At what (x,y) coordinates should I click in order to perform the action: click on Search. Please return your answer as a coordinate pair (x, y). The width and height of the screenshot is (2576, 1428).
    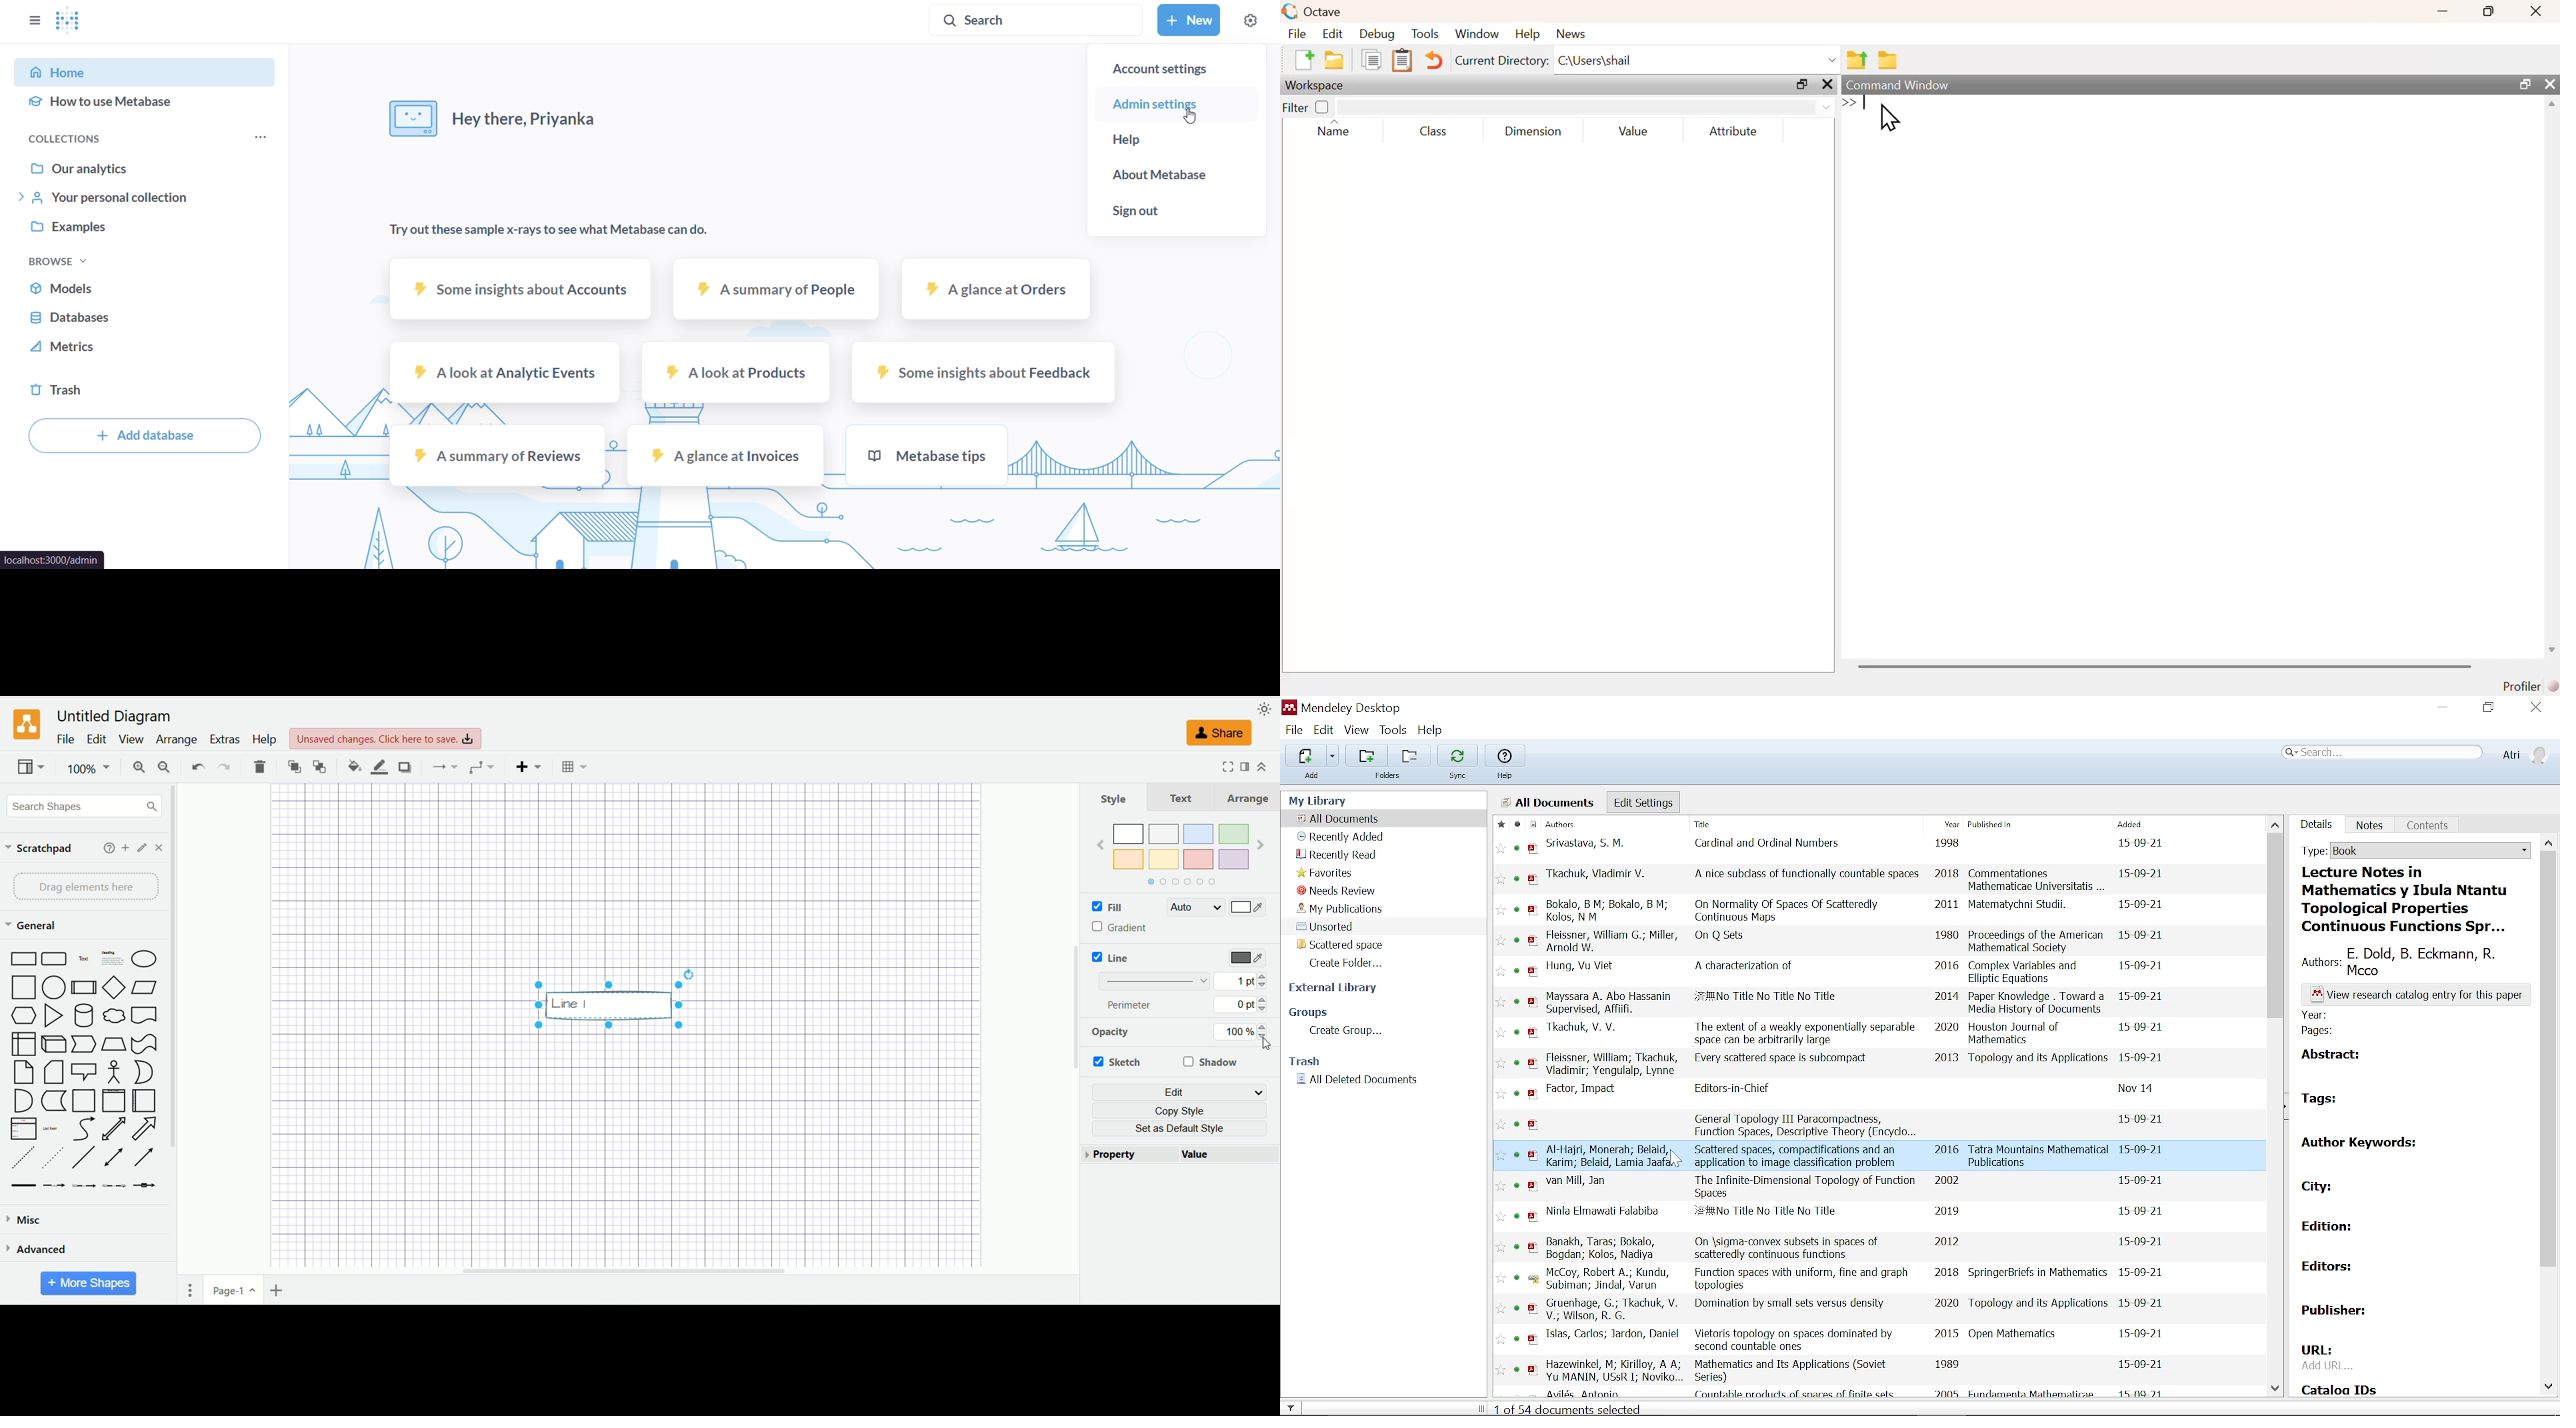
    Looking at the image, I should click on (2382, 753).